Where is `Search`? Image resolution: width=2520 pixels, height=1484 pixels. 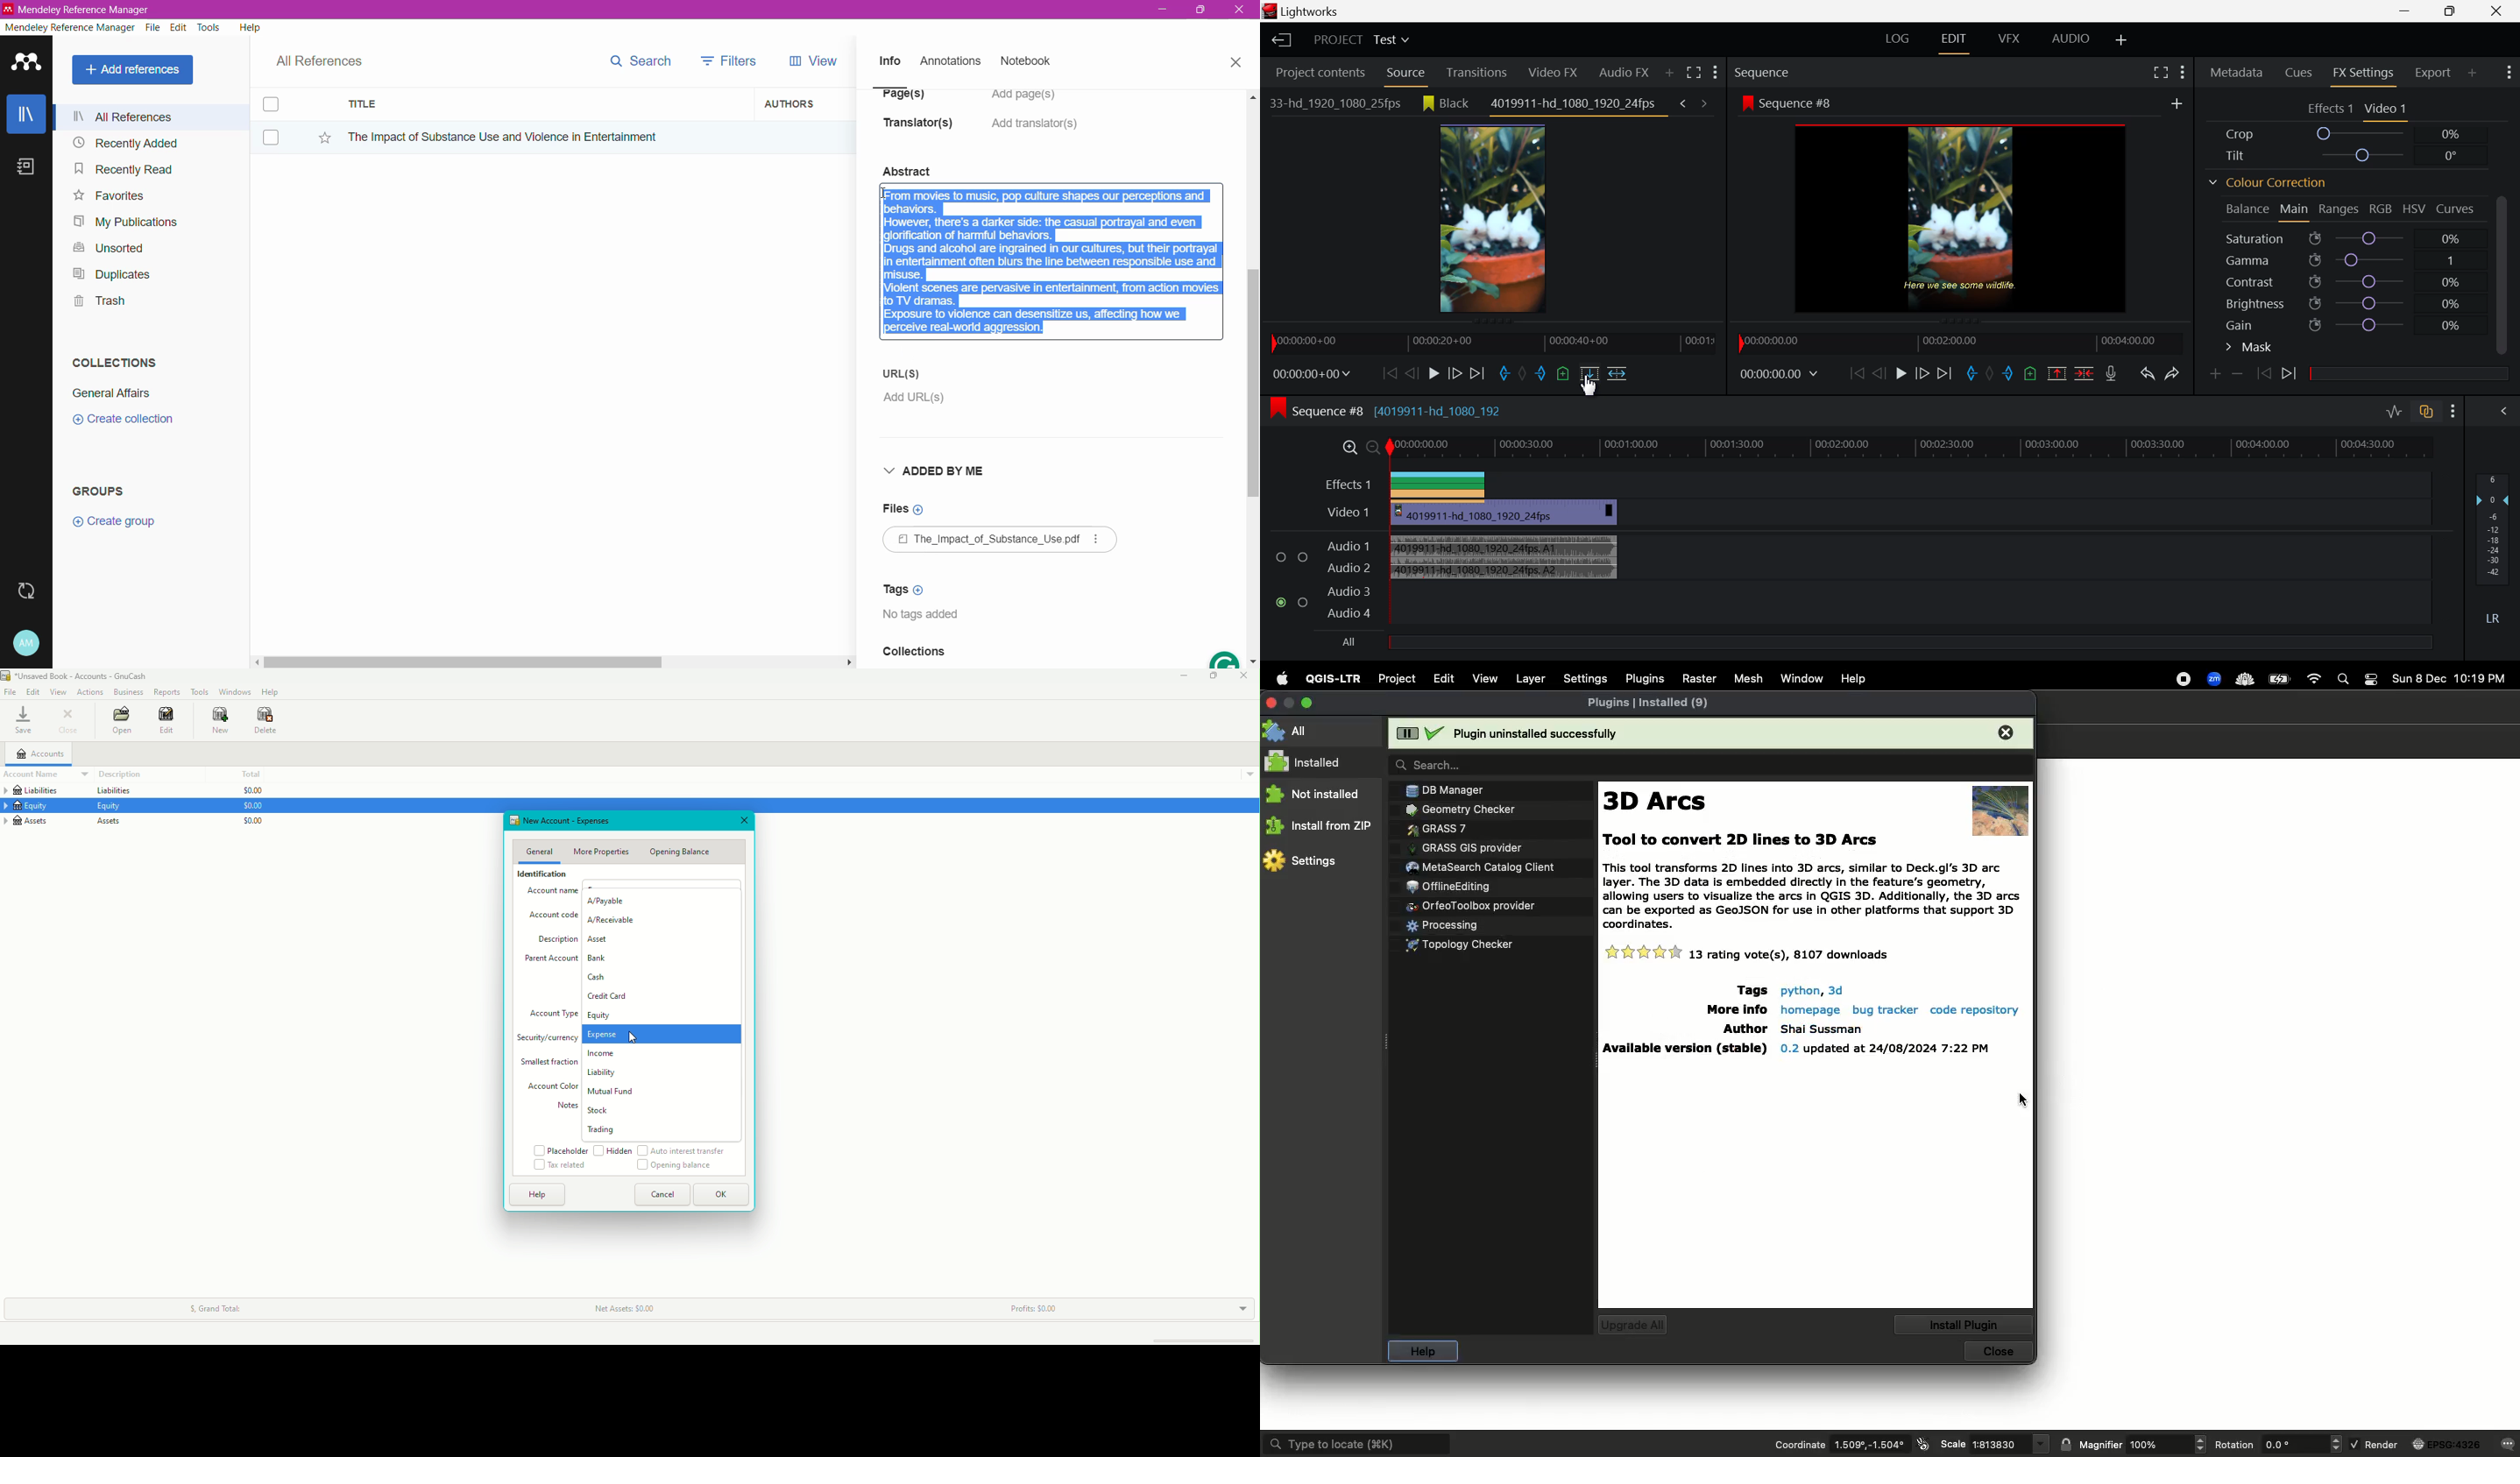 Search is located at coordinates (1671, 72).